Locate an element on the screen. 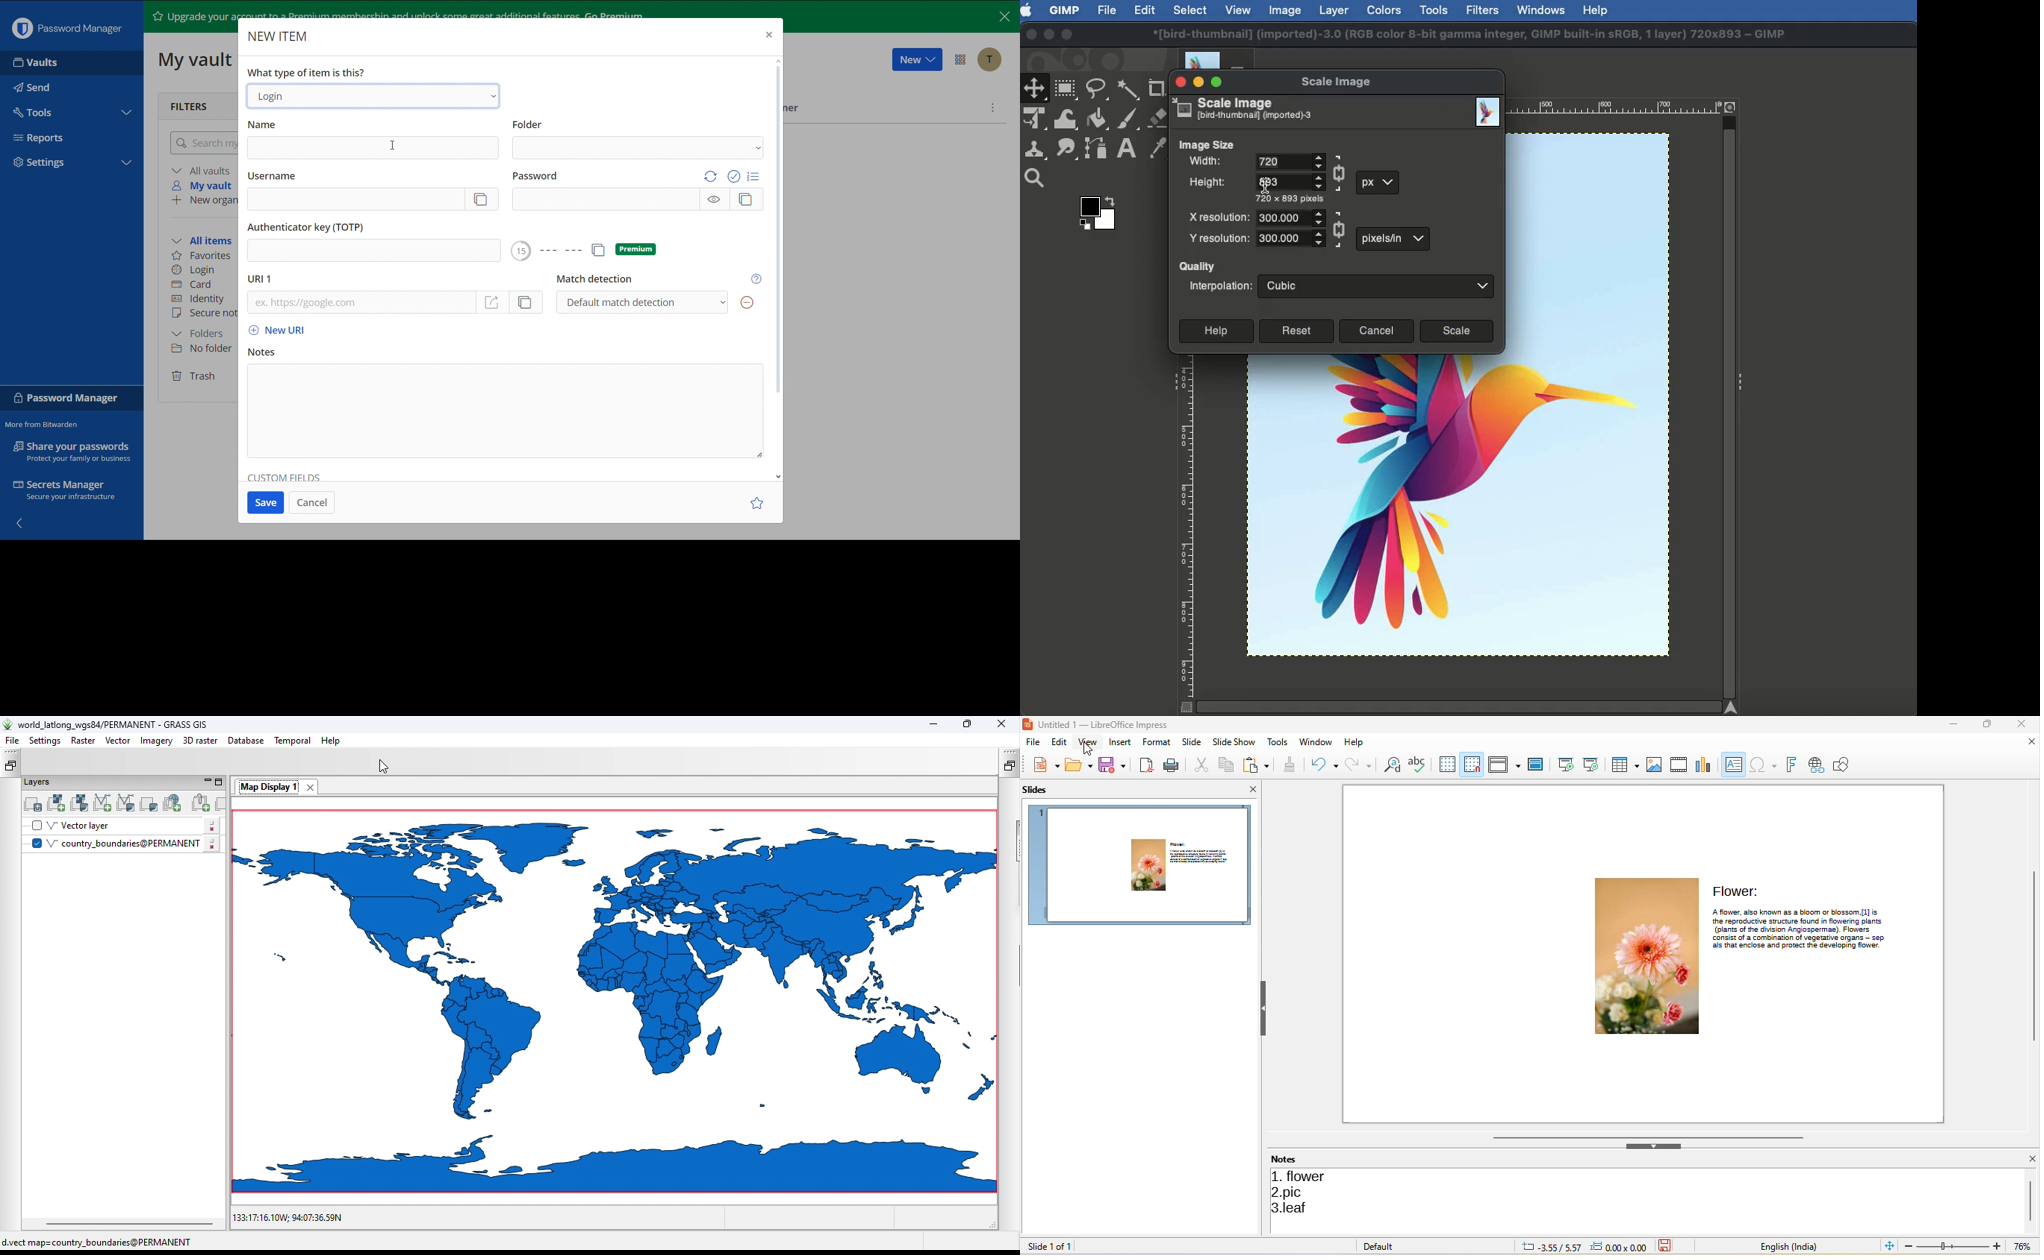 This screenshot has height=1260, width=2044. image of flower is located at coordinates (1647, 956).